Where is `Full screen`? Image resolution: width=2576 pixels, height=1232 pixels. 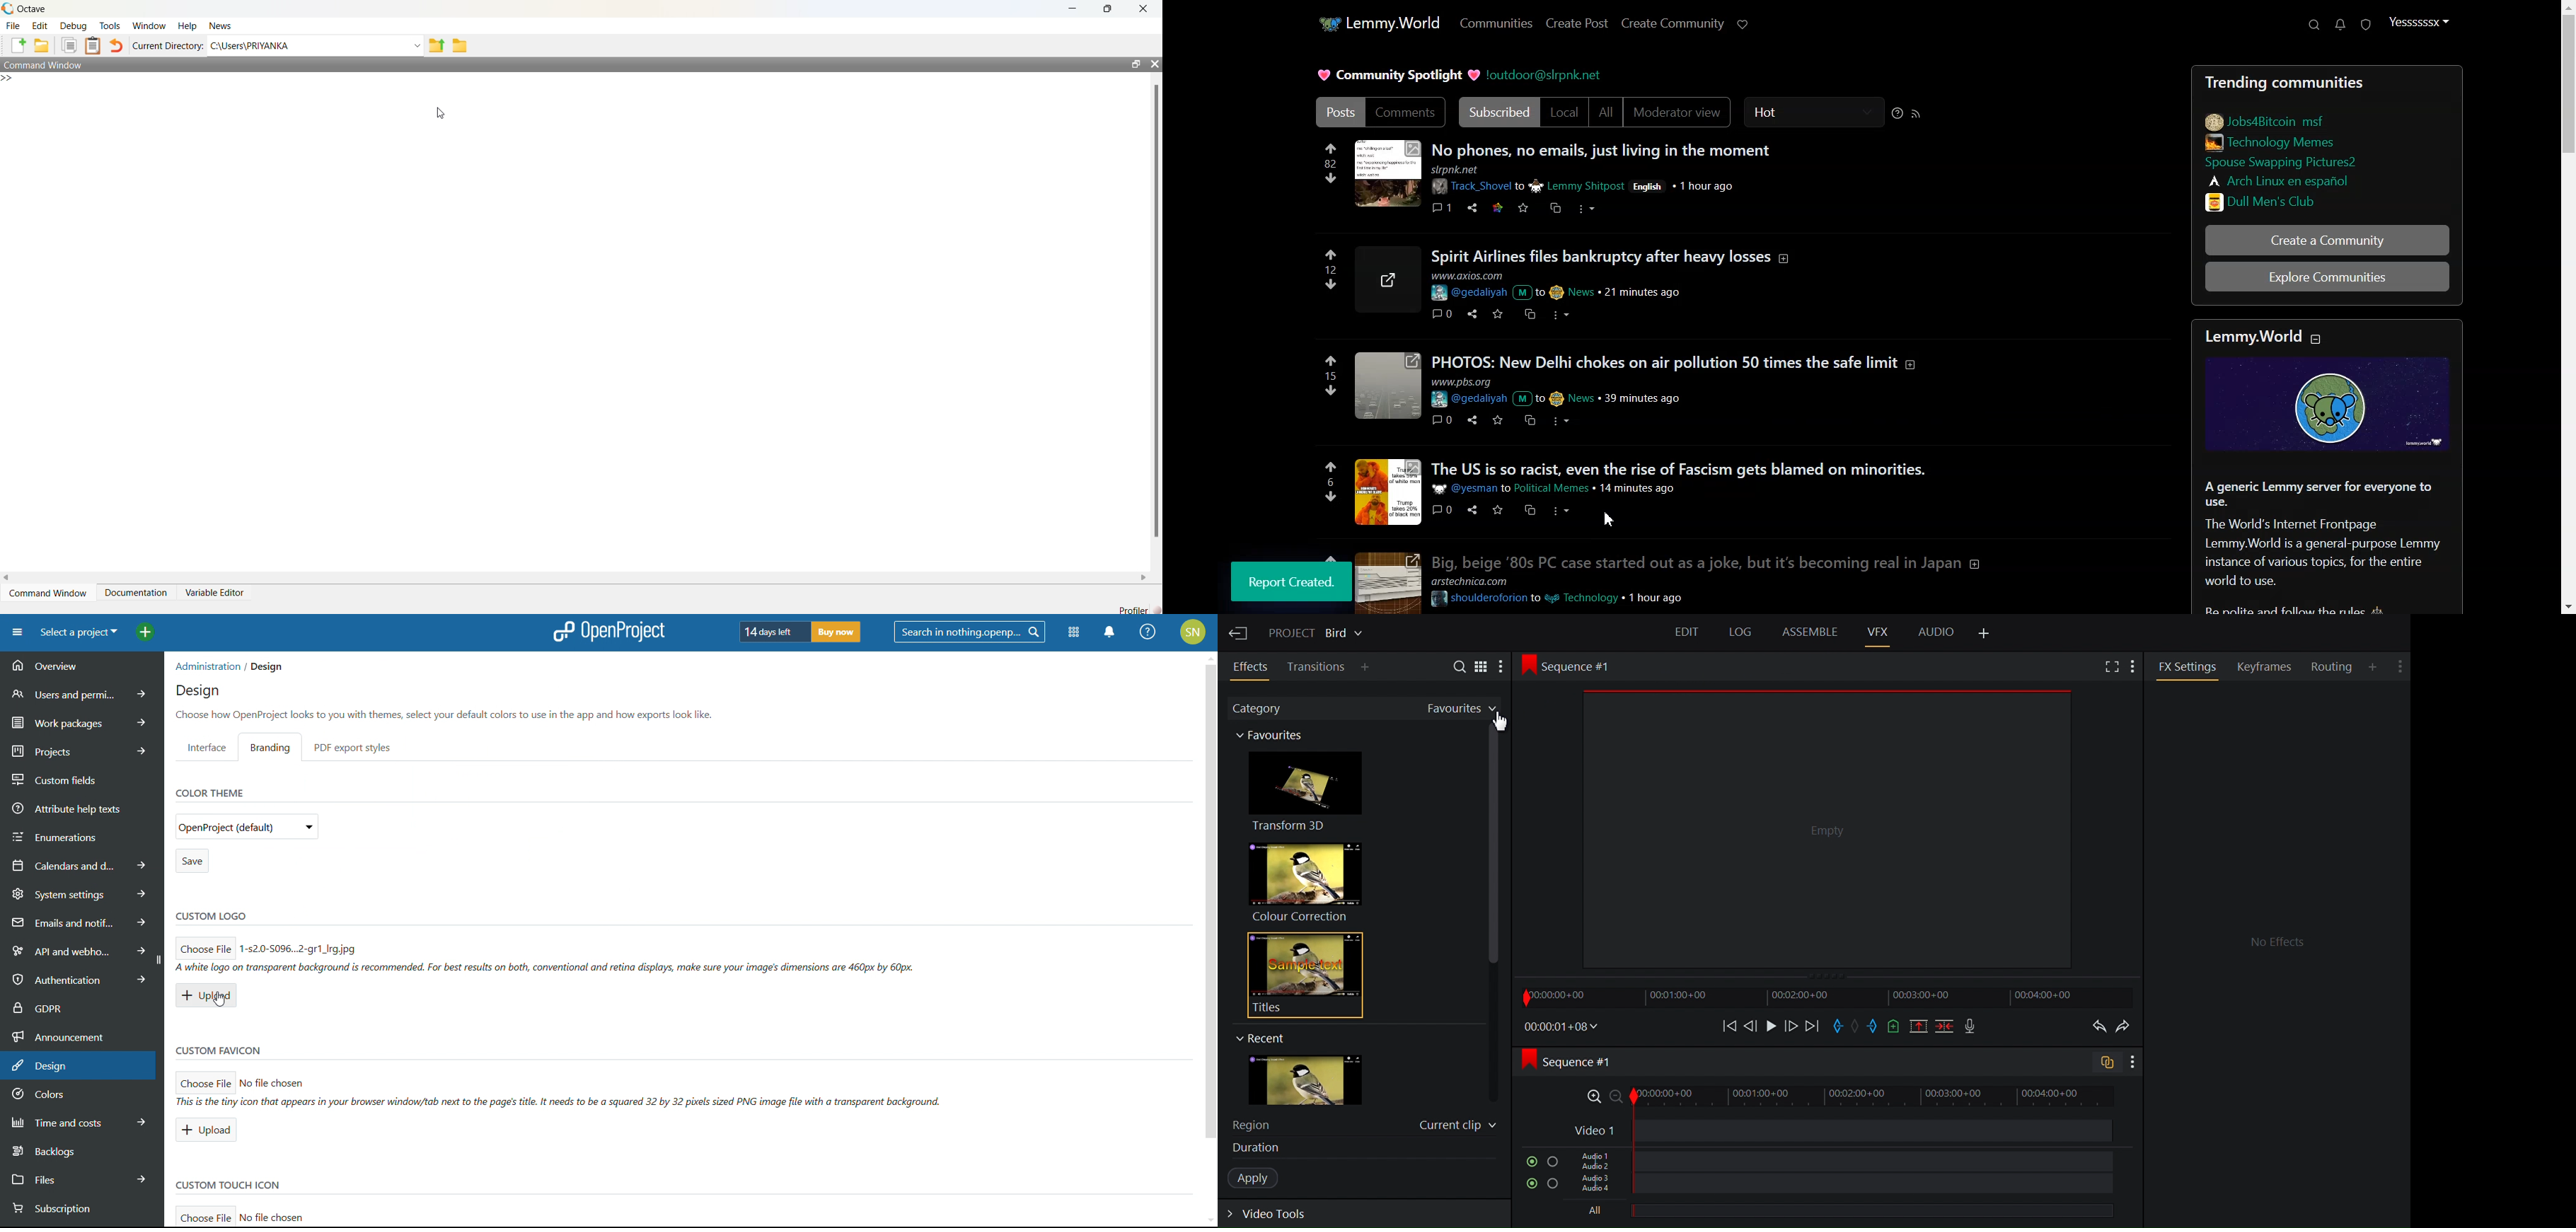 Full screen is located at coordinates (2111, 667).